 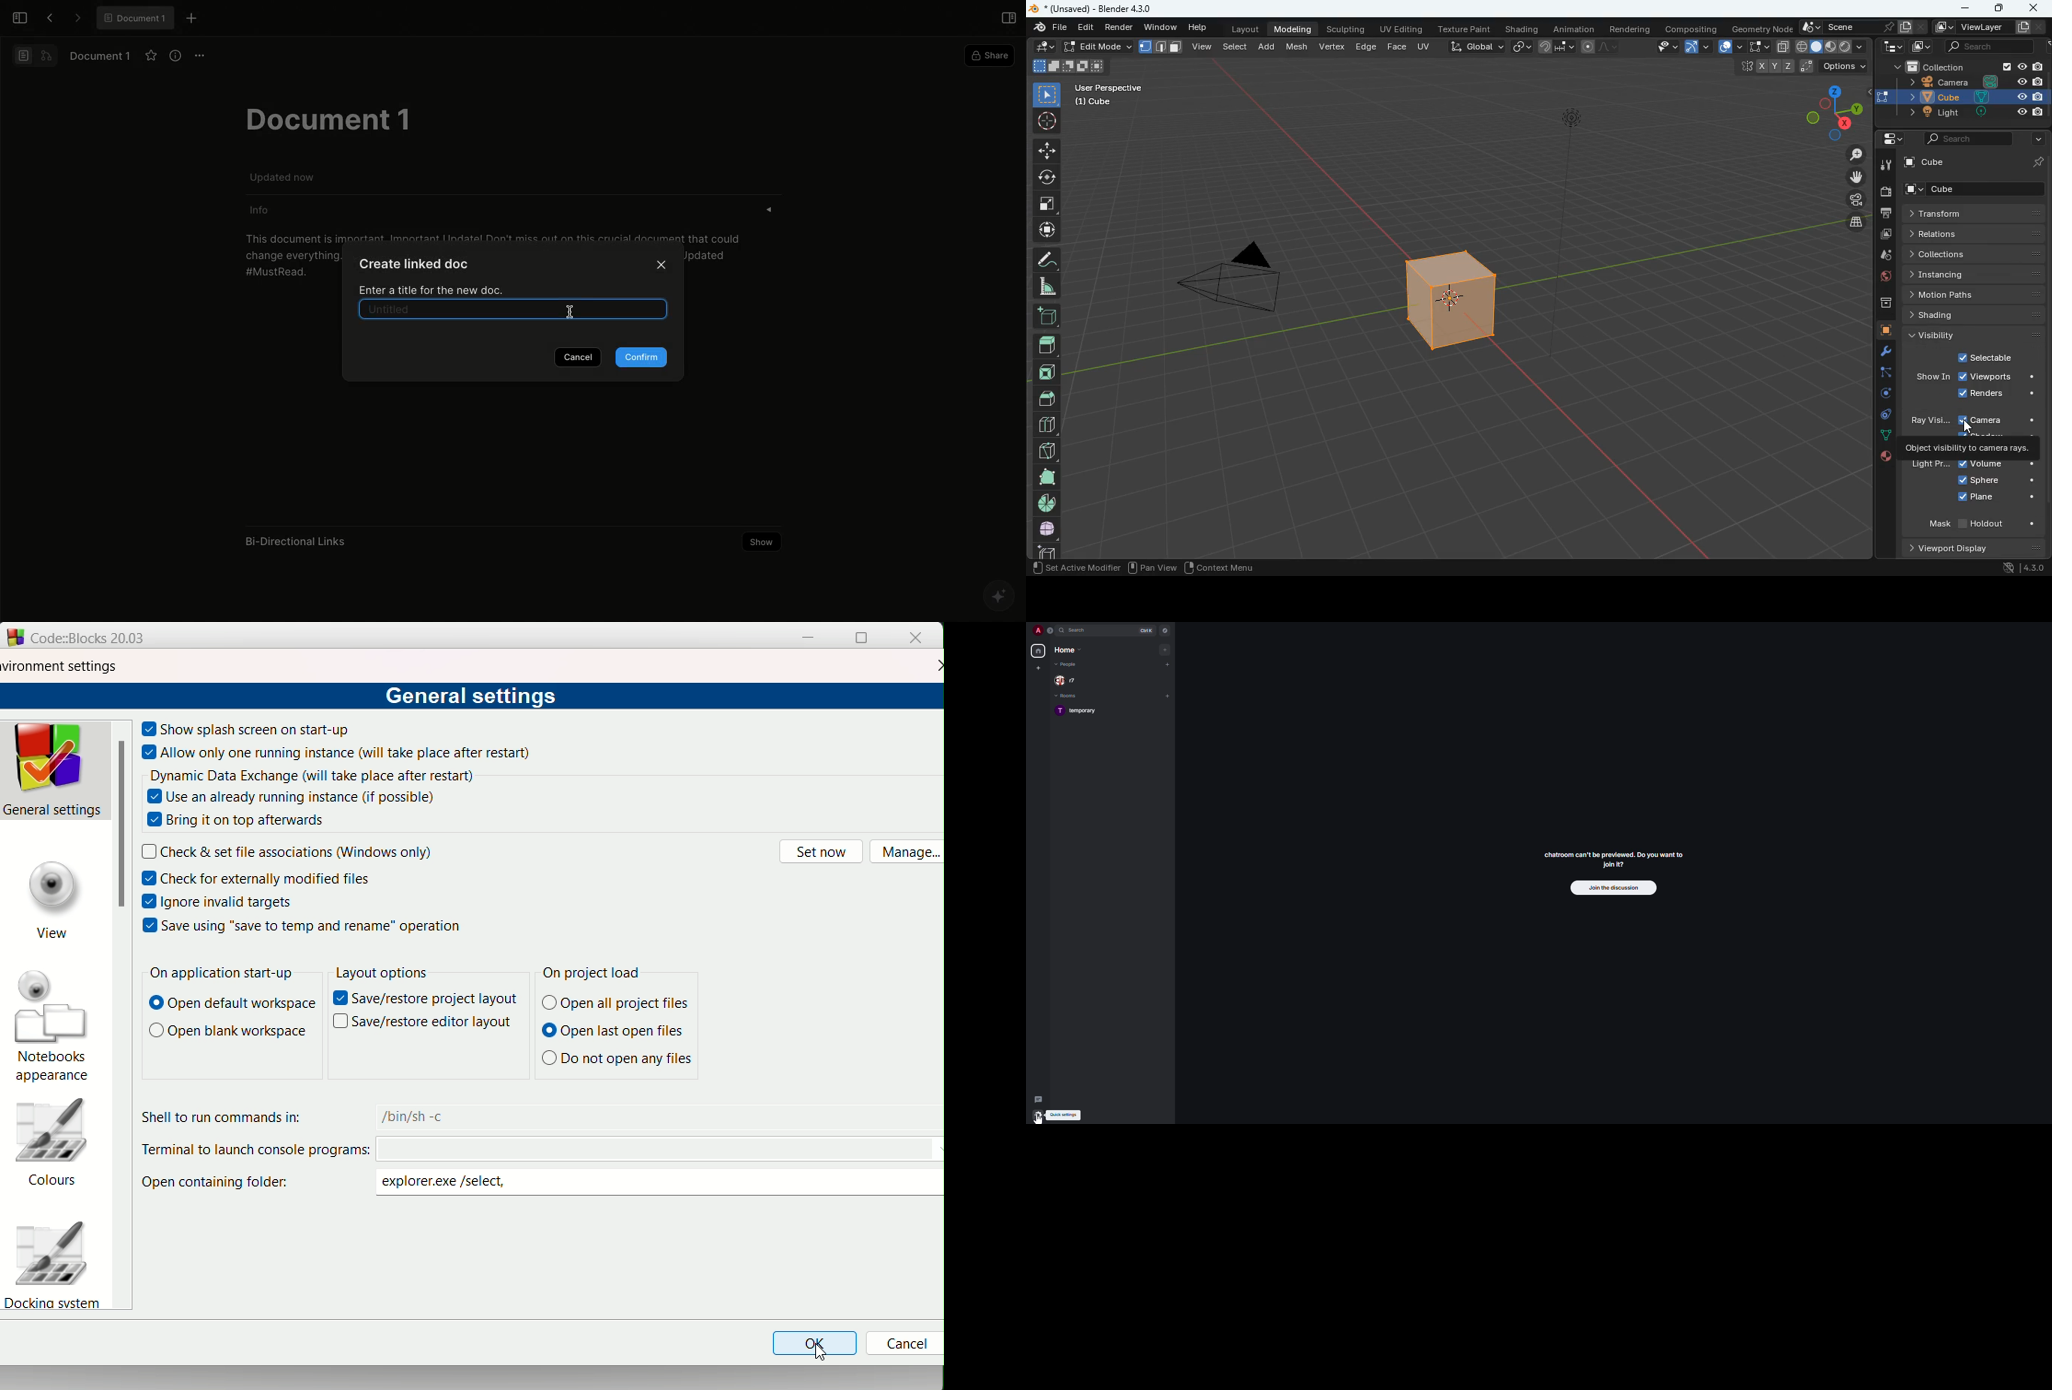 What do you see at coordinates (917, 638) in the screenshot?
I see `close` at bounding box center [917, 638].